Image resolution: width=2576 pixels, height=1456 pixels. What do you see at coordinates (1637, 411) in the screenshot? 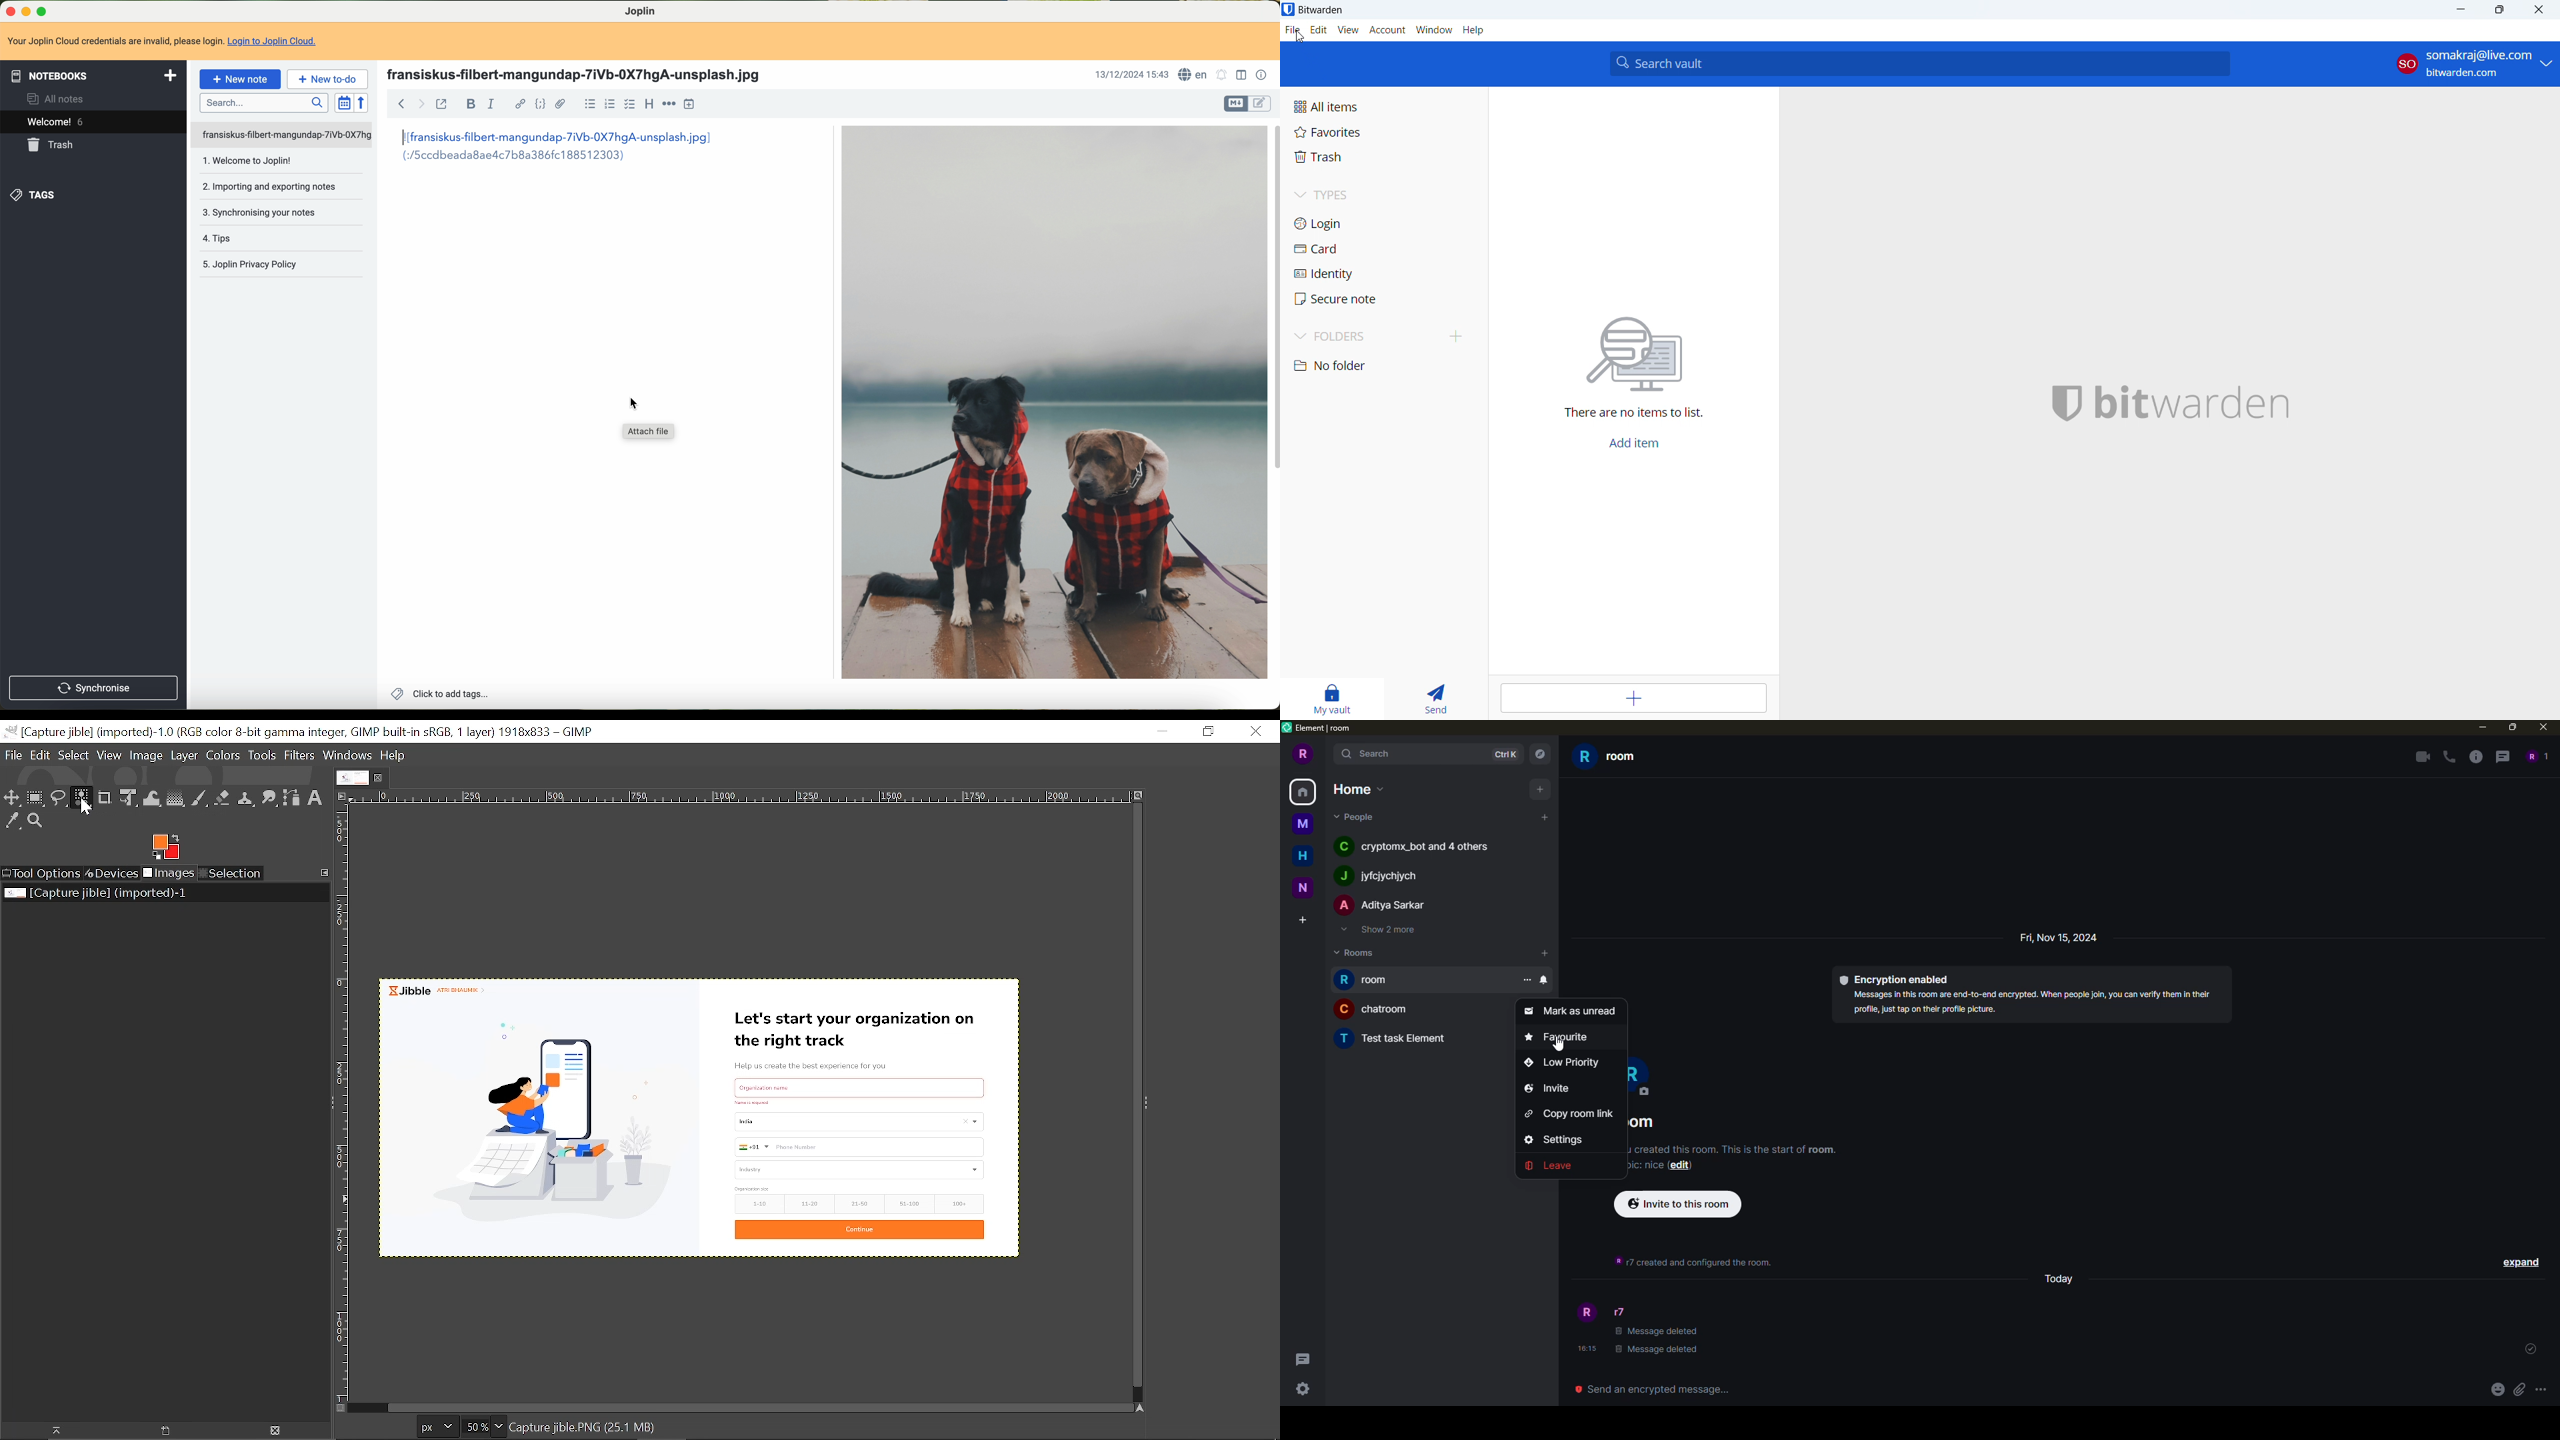
I see `There are no items to list` at bounding box center [1637, 411].